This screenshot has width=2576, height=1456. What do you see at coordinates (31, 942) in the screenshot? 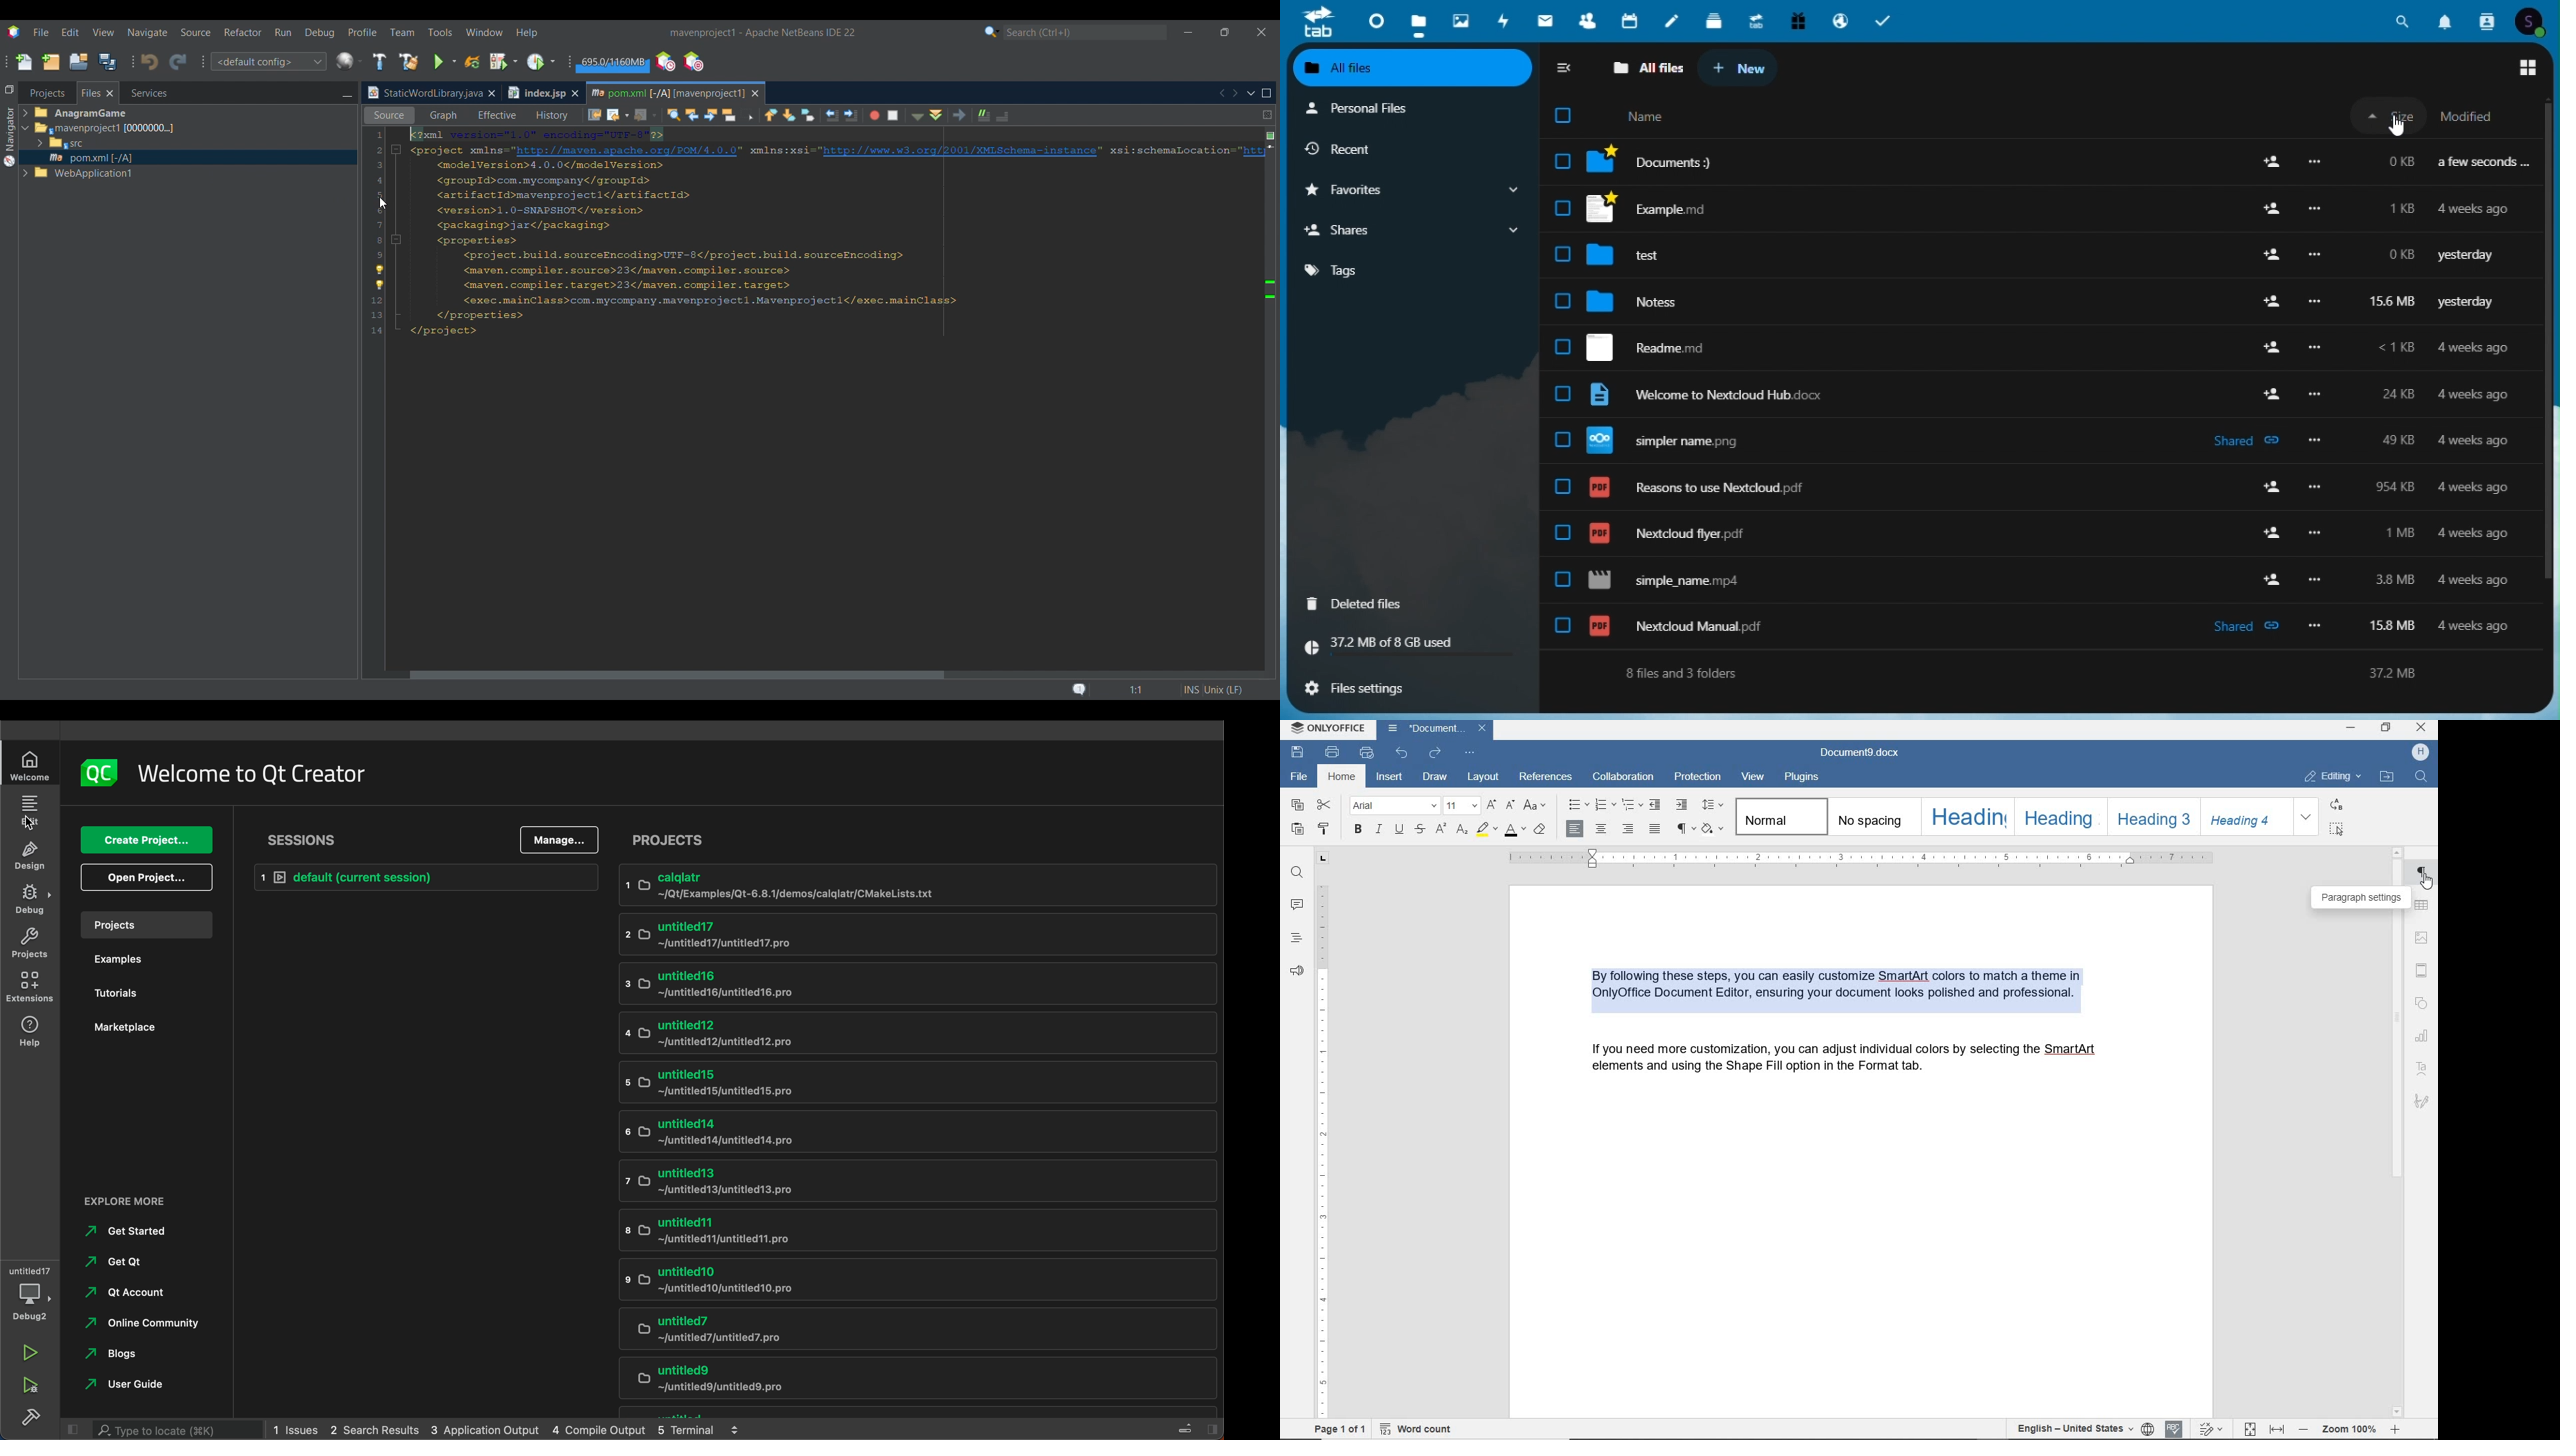
I see `projects` at bounding box center [31, 942].